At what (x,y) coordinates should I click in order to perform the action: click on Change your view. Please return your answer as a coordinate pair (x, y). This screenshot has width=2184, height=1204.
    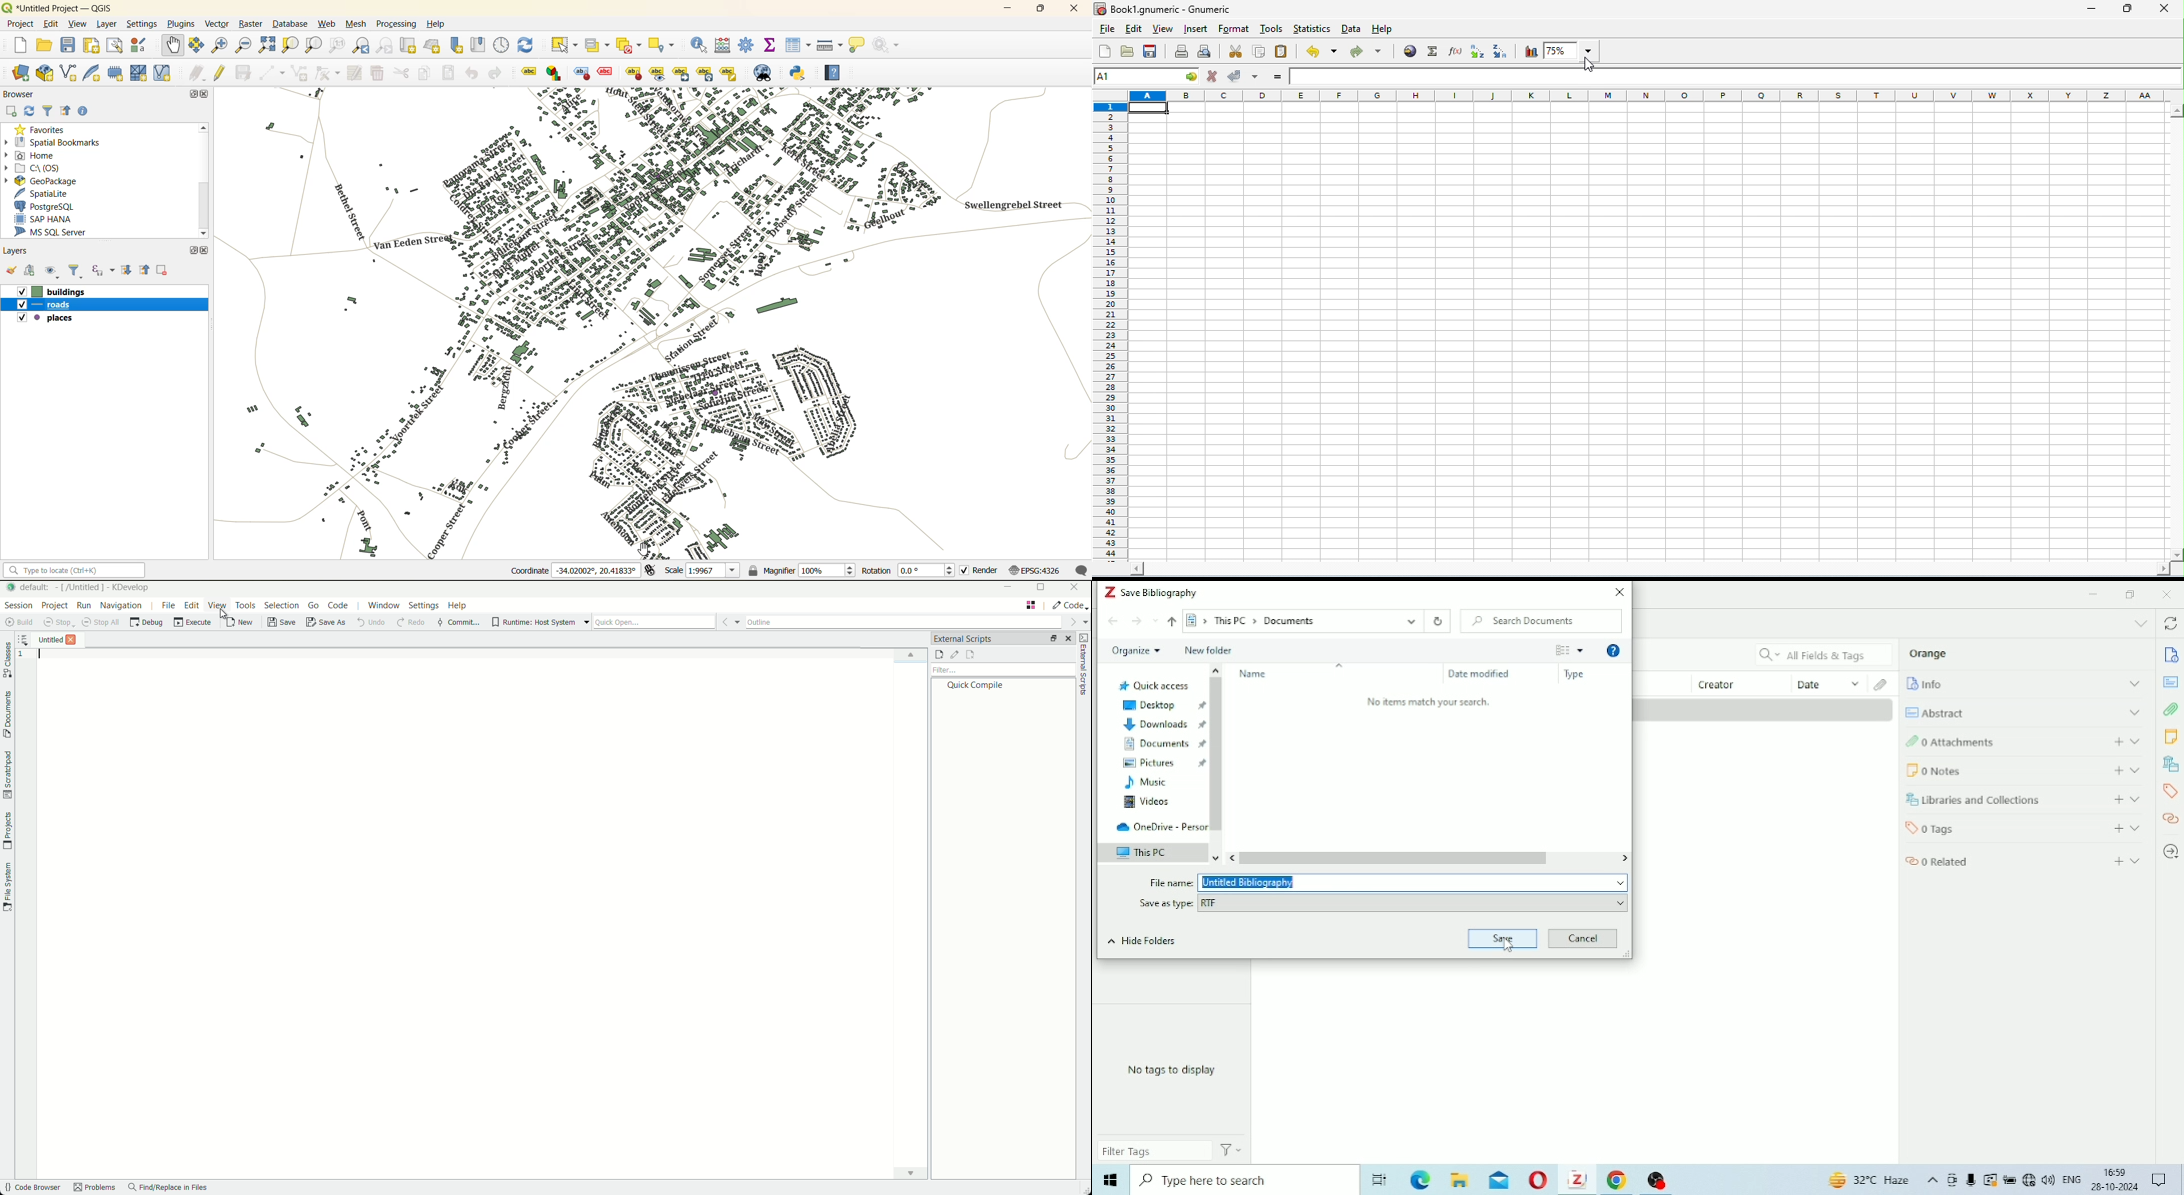
    Looking at the image, I should click on (1562, 650).